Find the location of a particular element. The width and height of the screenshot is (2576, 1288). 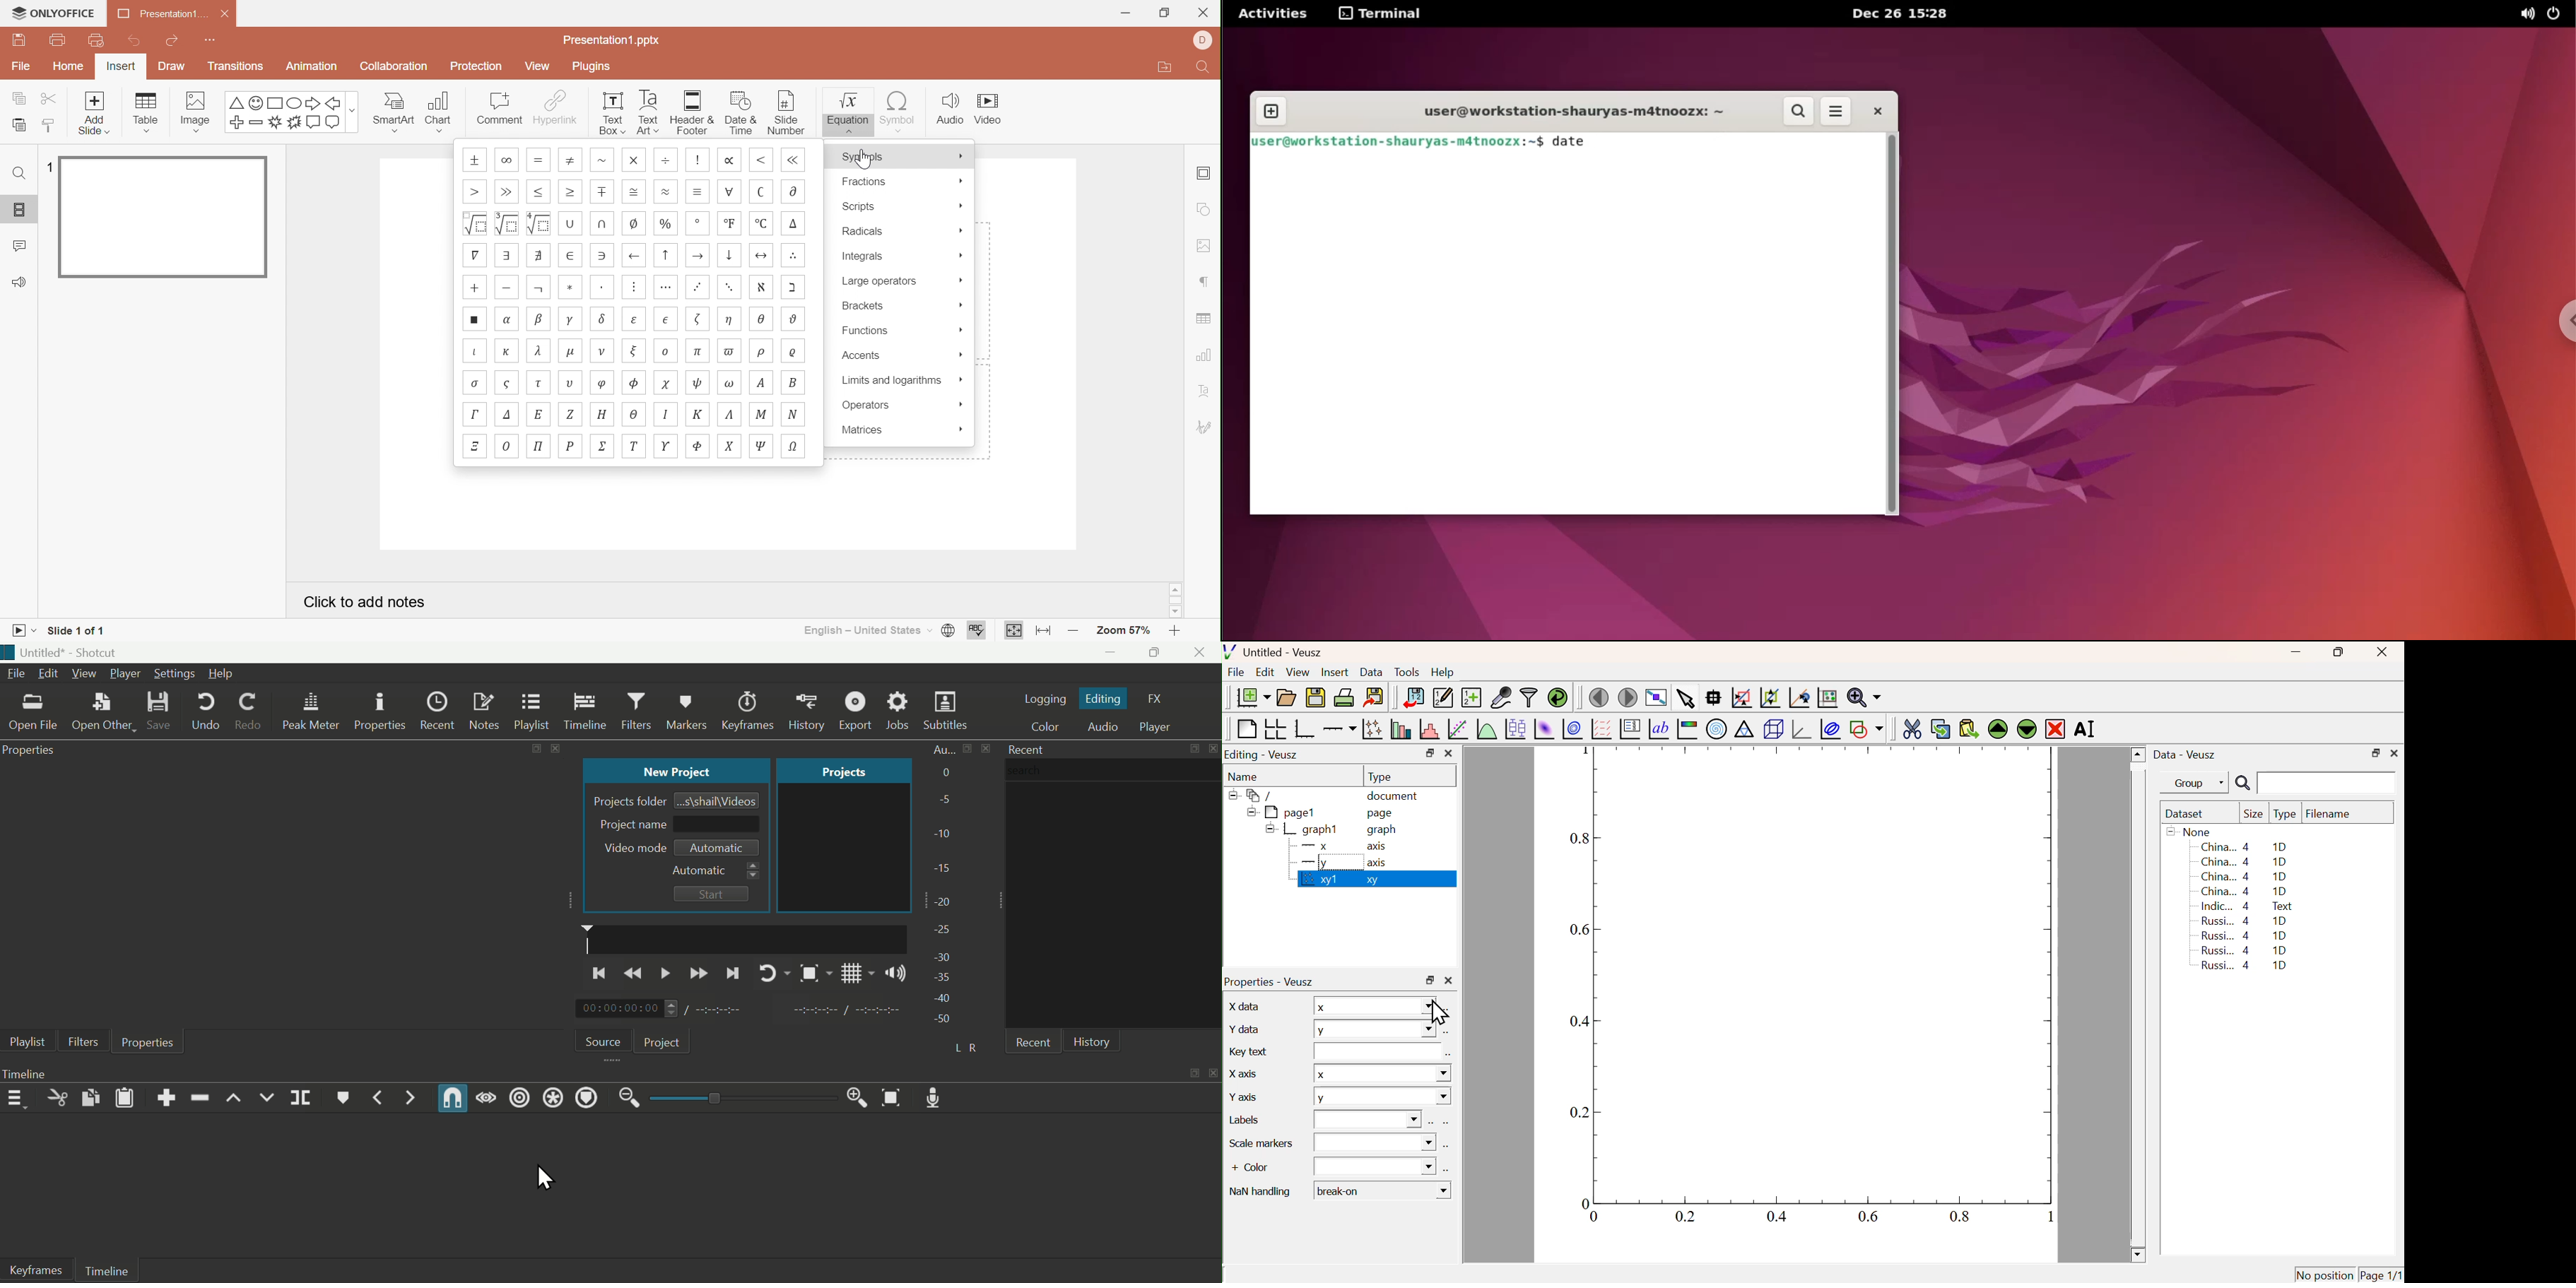

View is located at coordinates (85, 674).